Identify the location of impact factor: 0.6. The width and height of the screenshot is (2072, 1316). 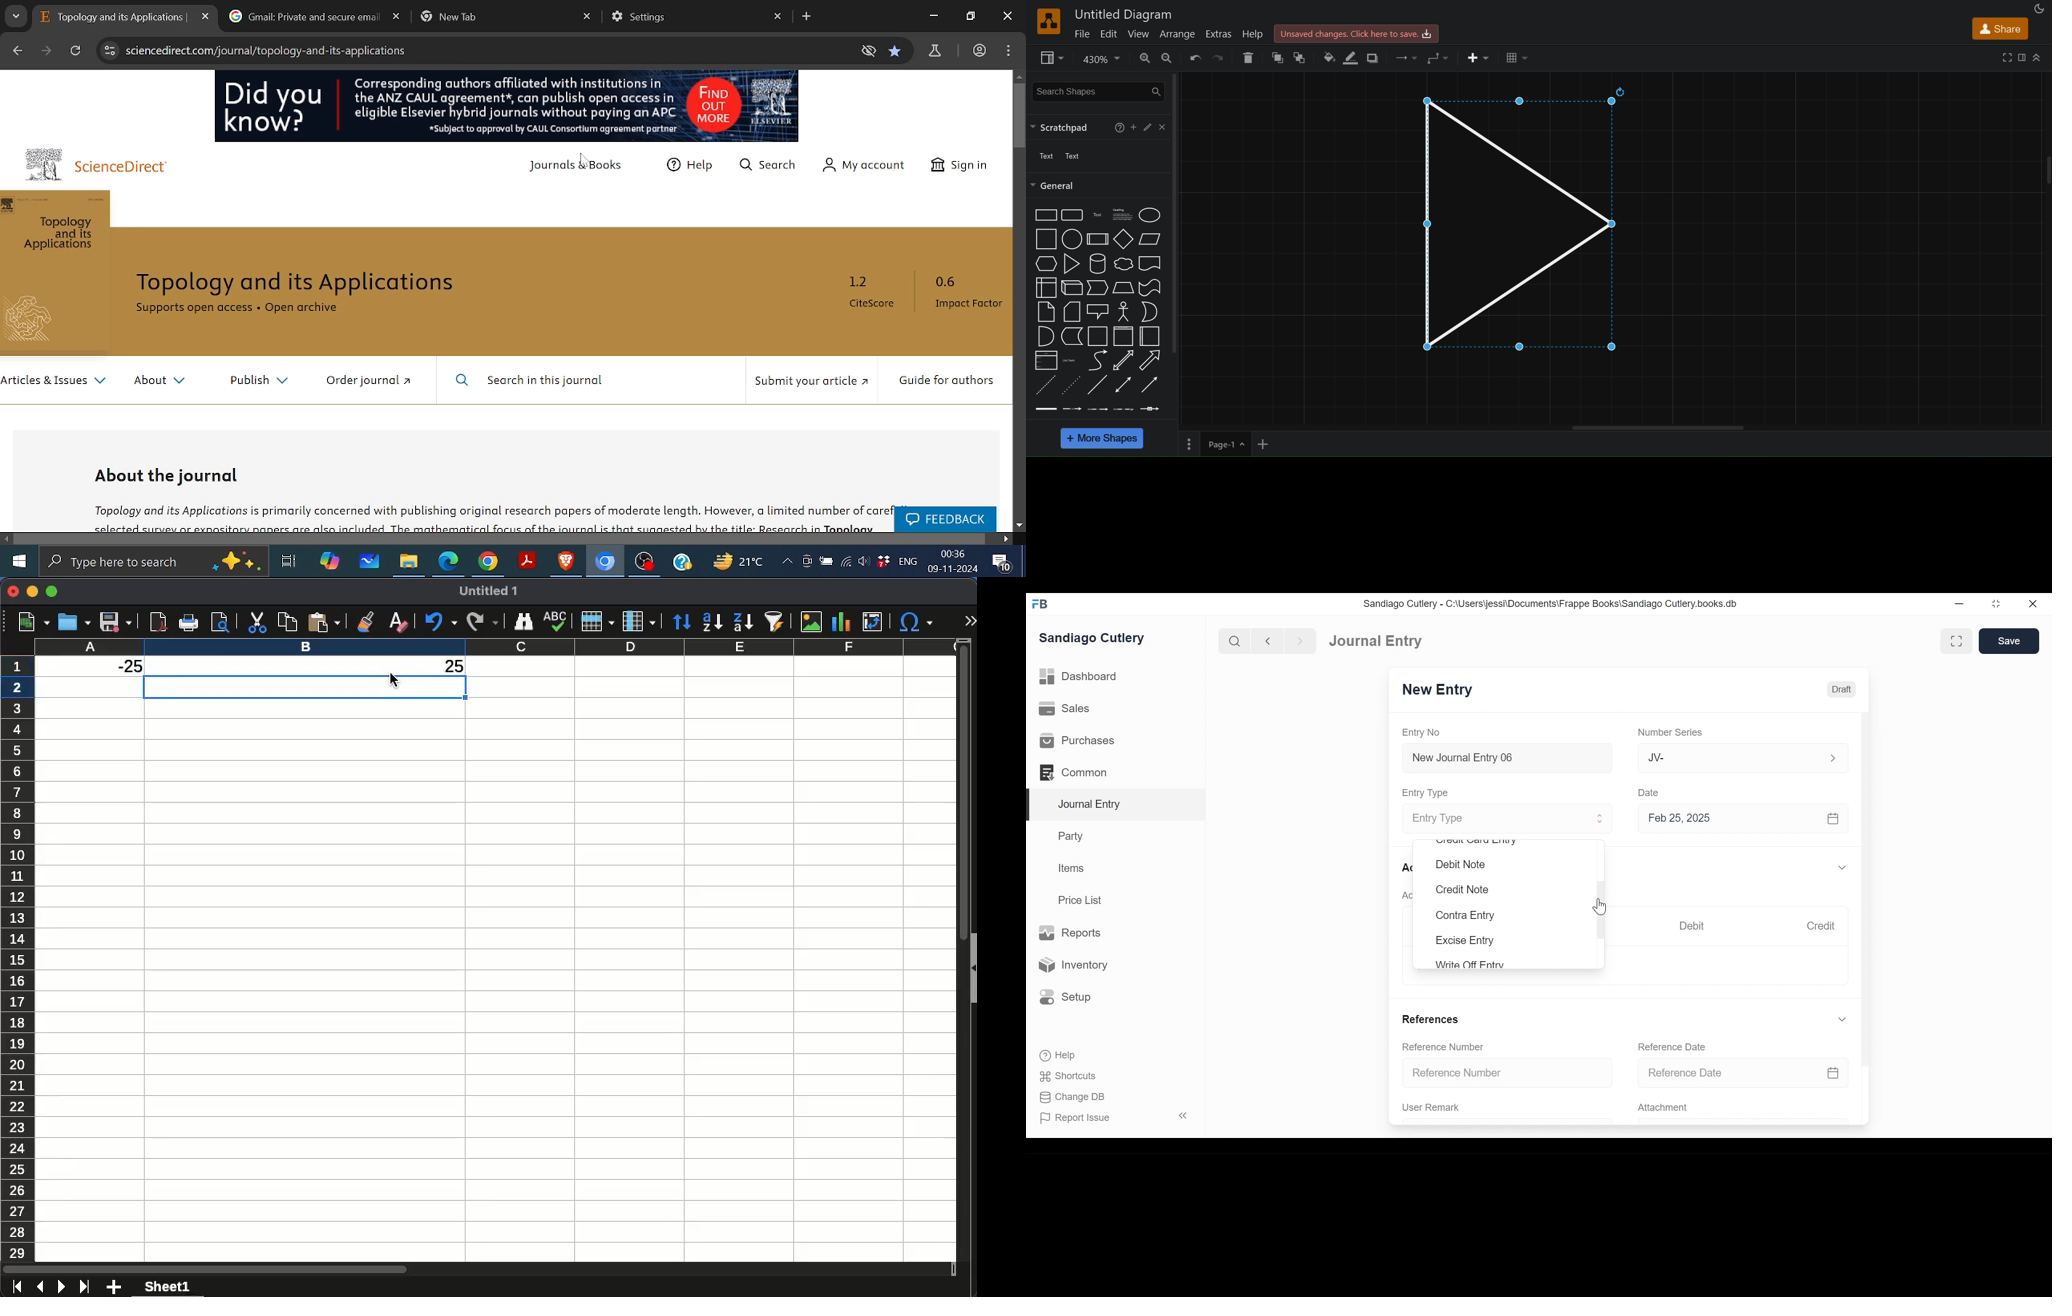
(962, 292).